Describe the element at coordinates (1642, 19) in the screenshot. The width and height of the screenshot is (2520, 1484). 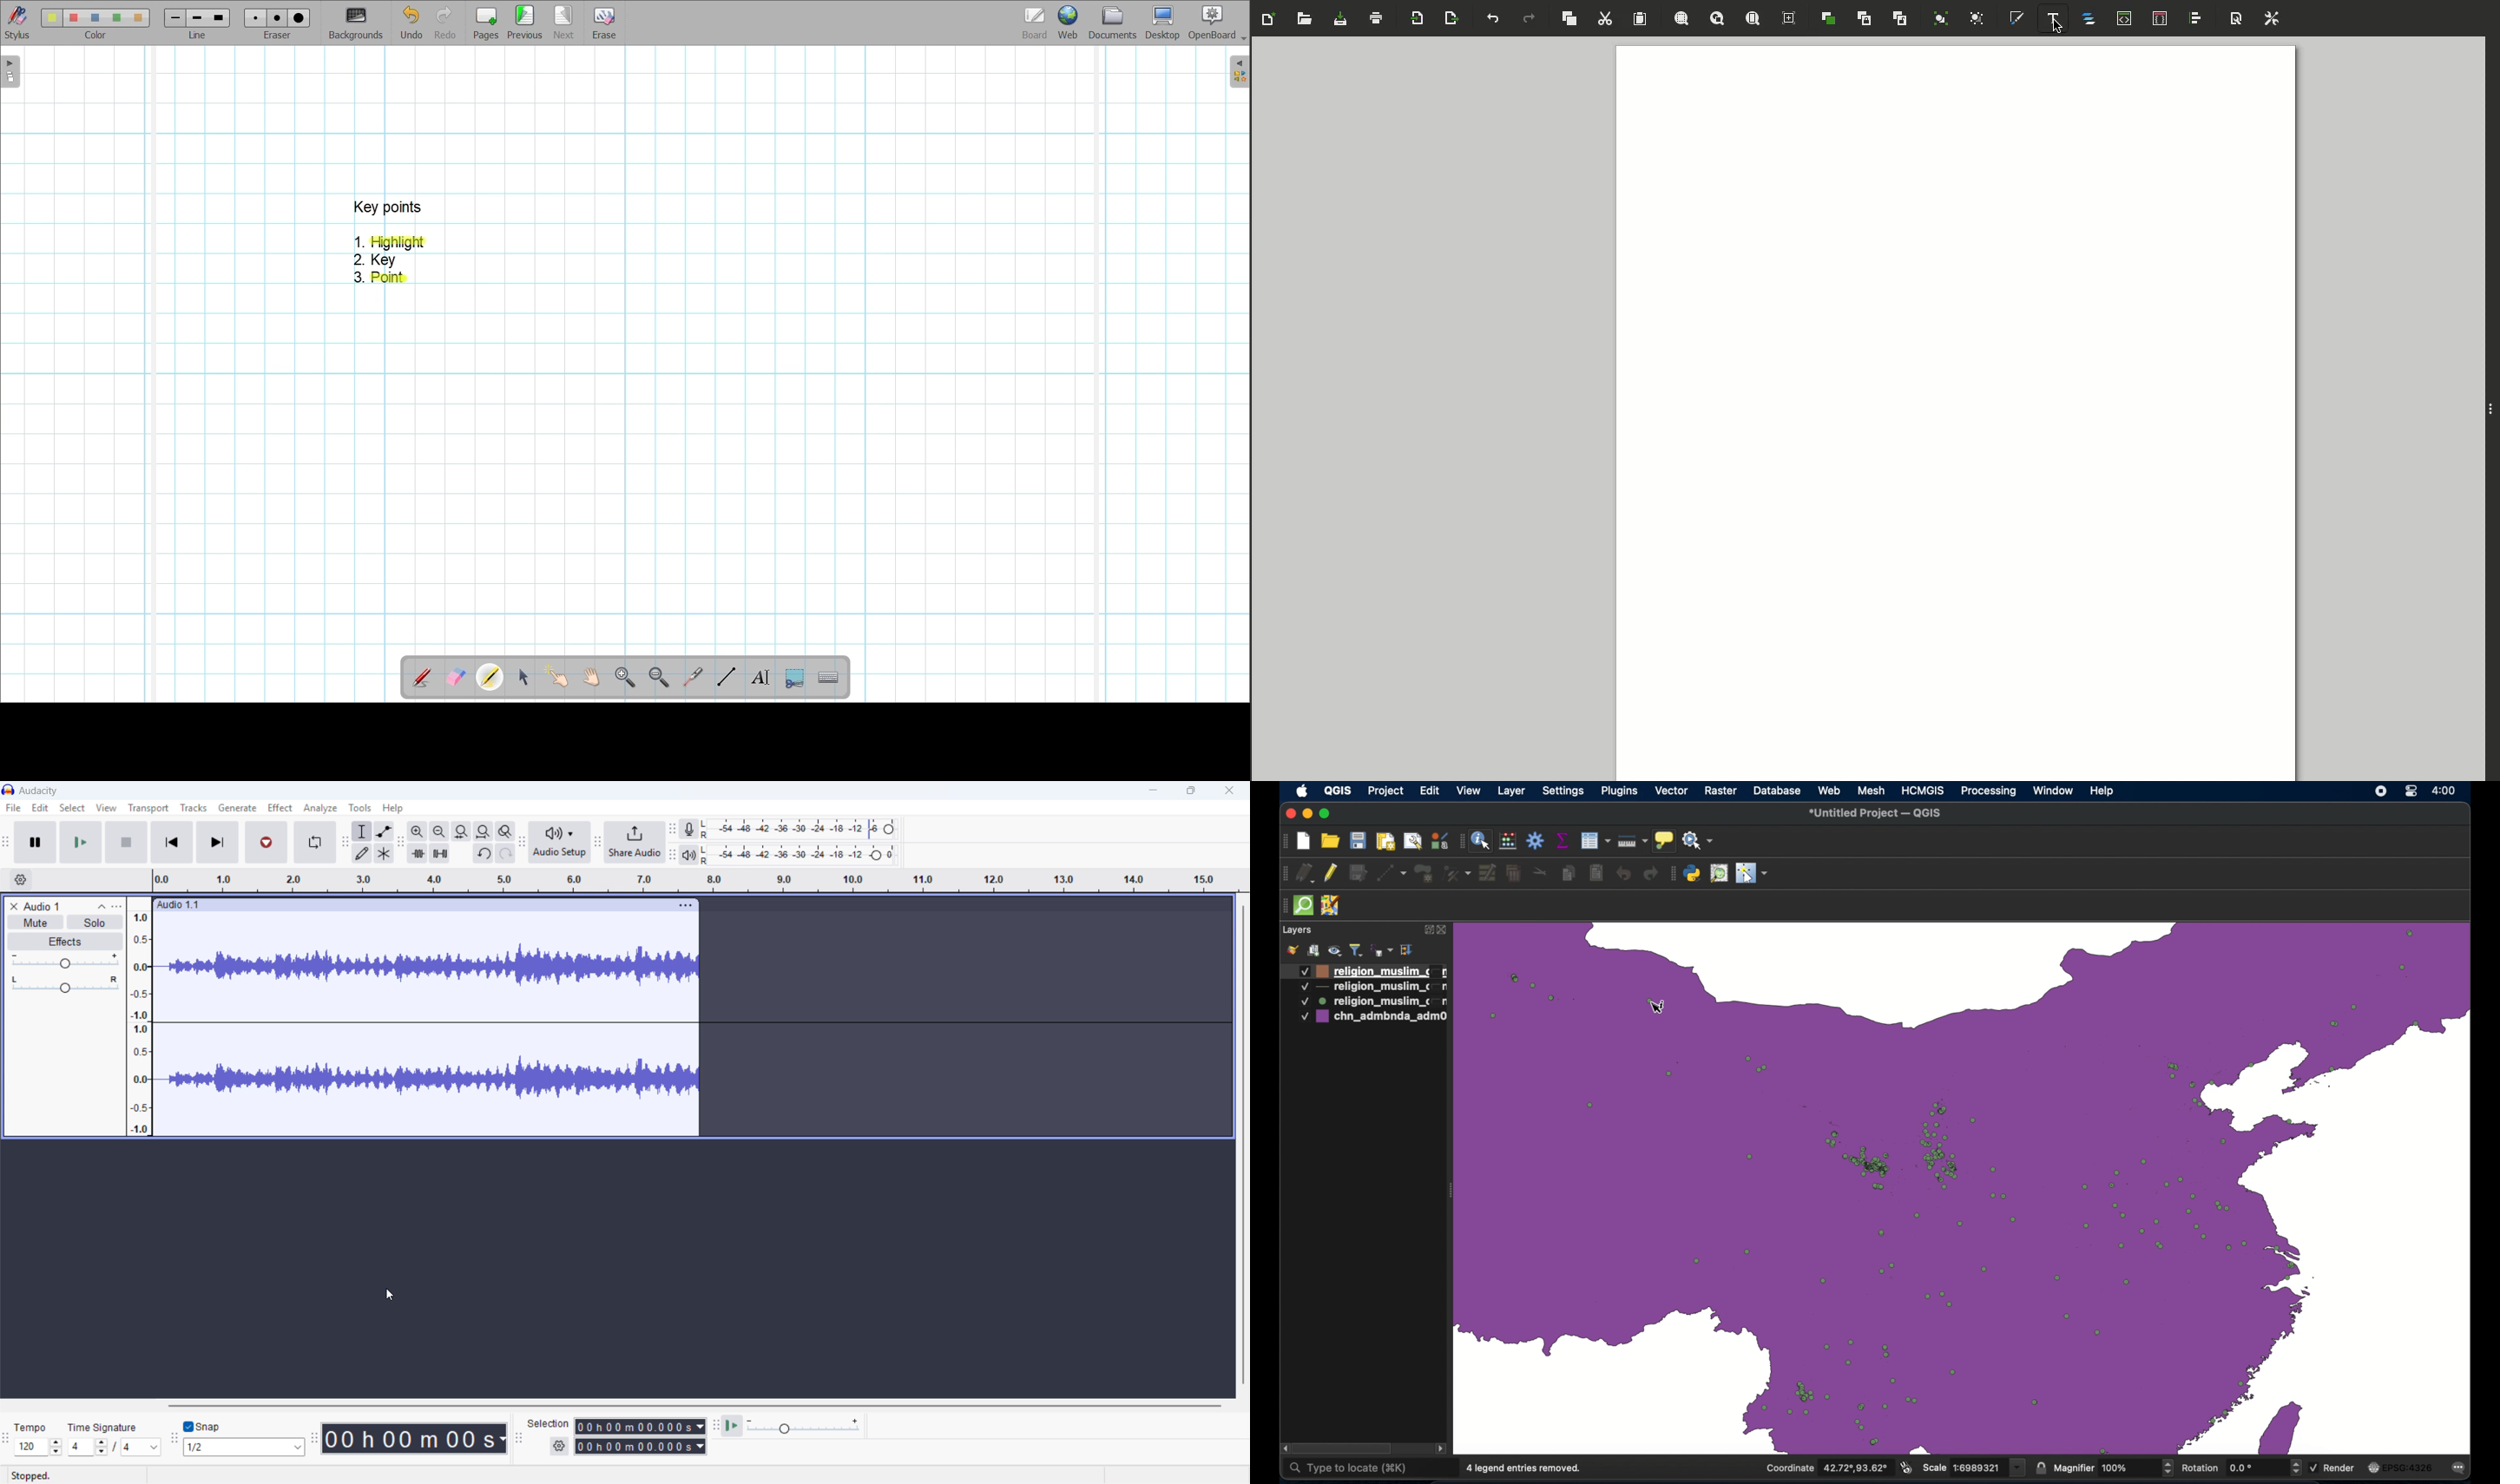
I see `Paste` at that location.